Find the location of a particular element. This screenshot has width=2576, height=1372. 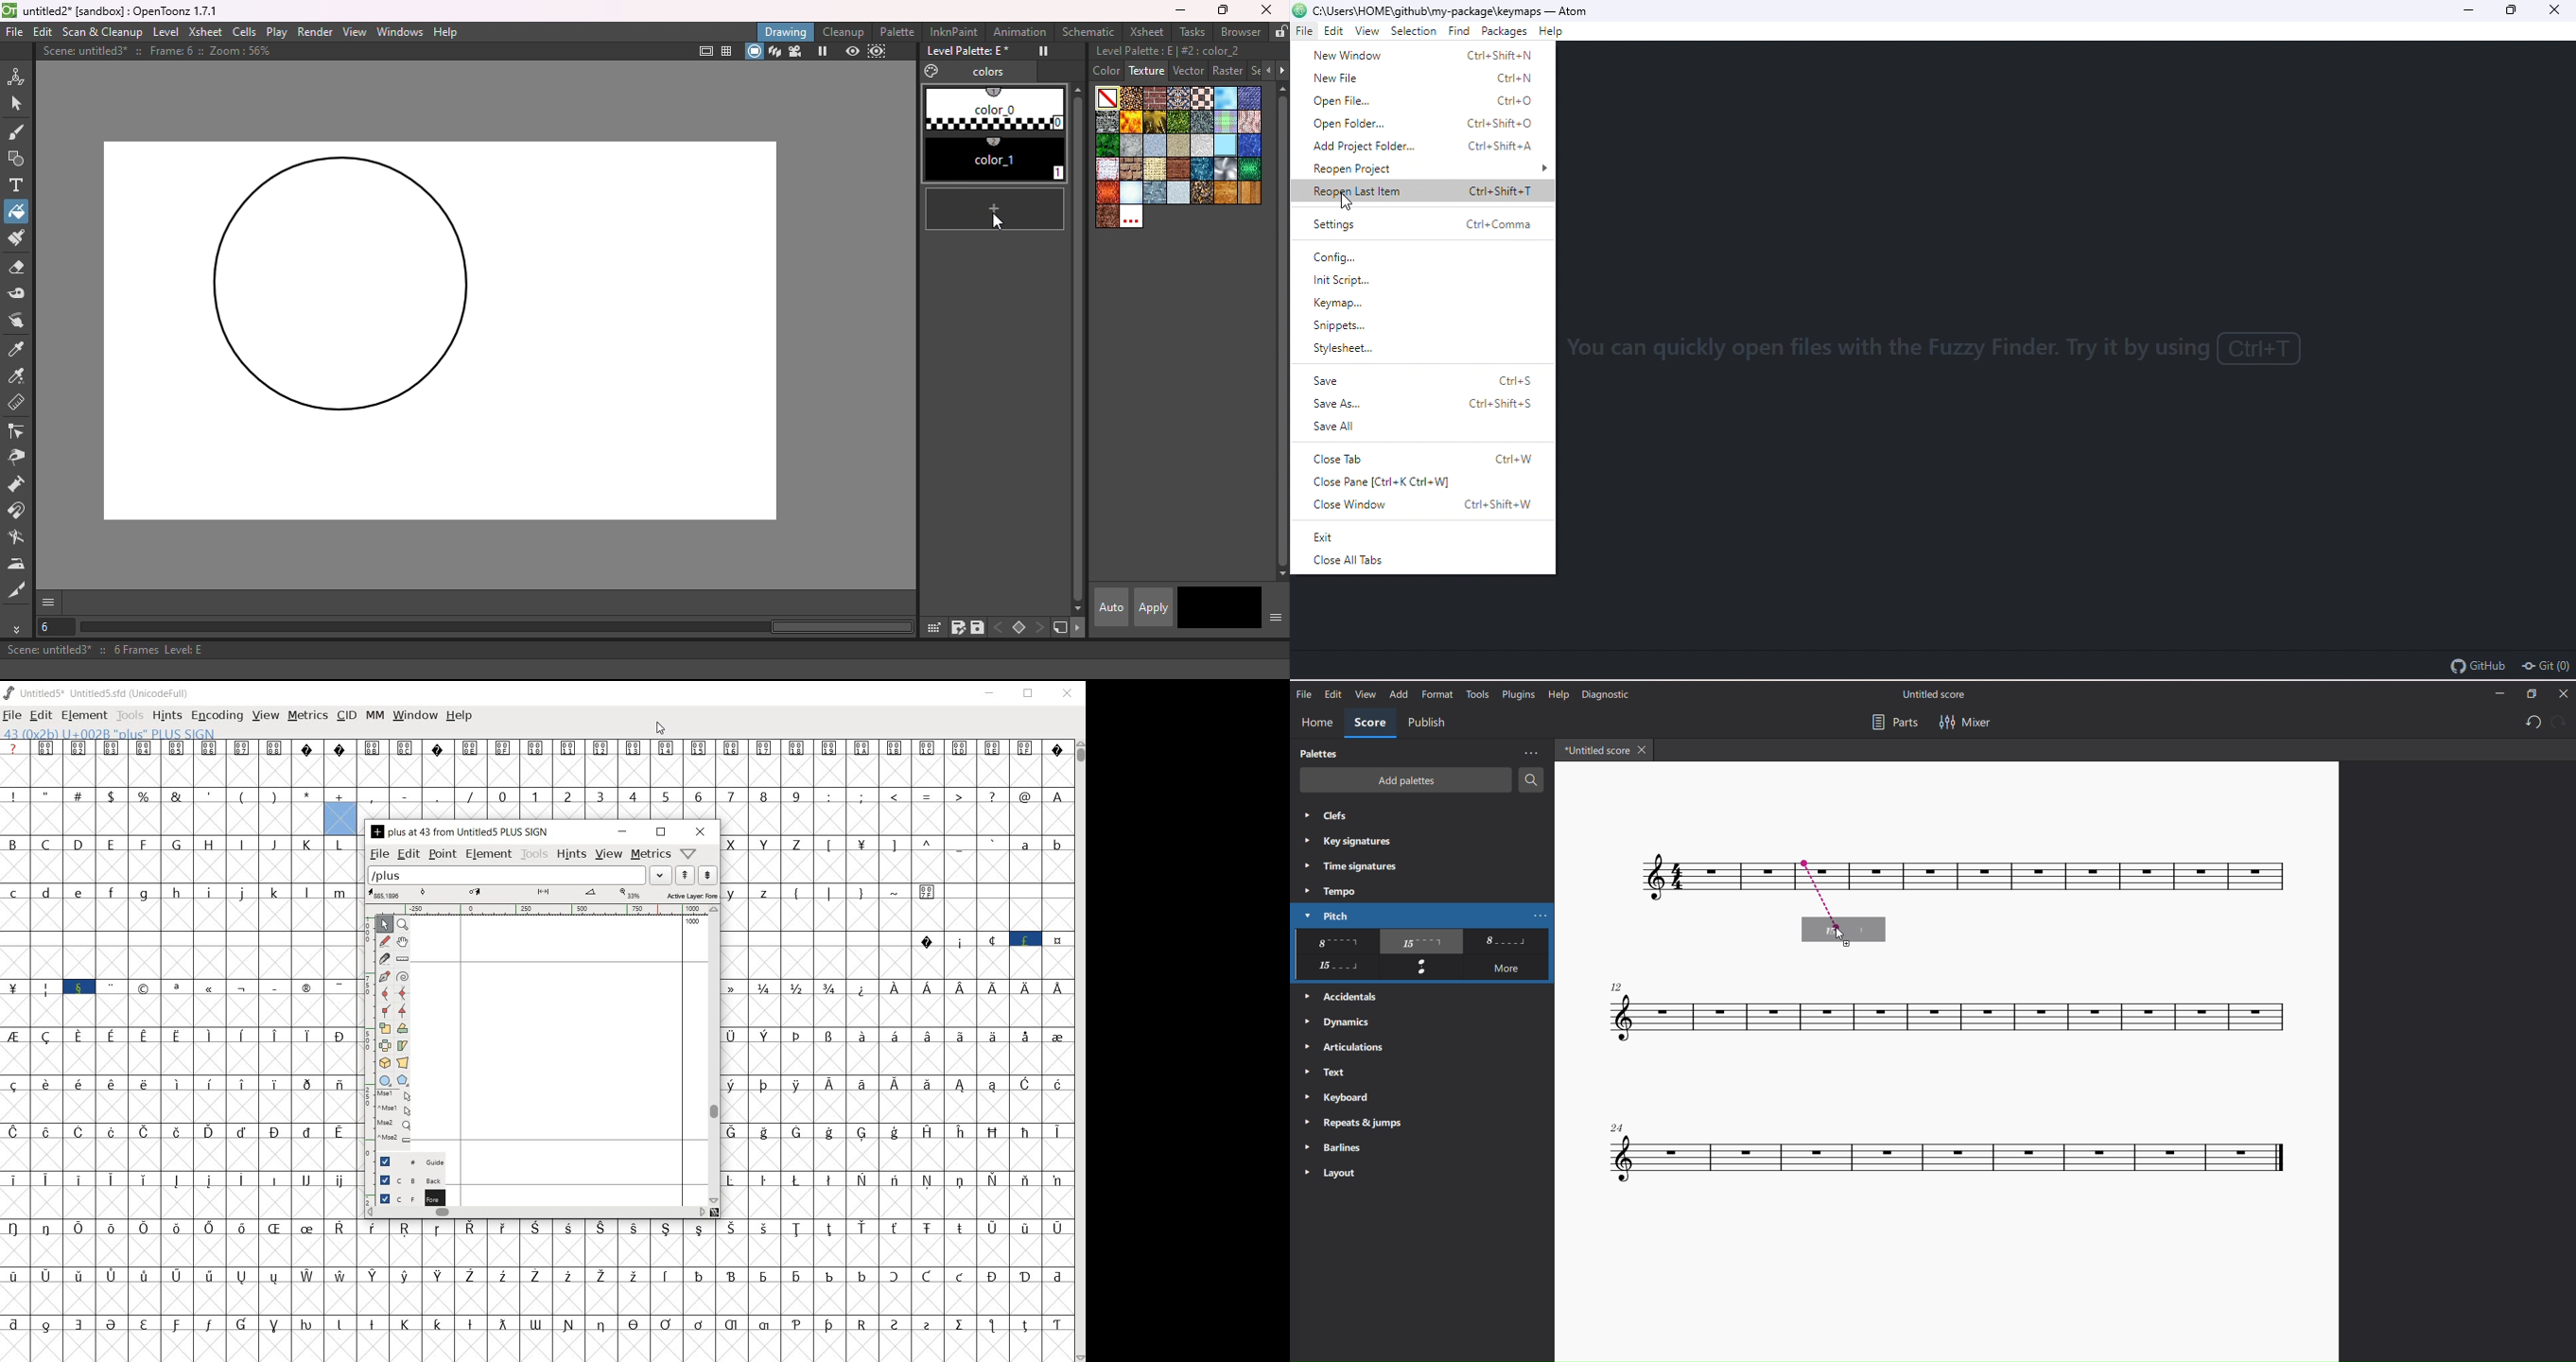

view is located at coordinates (1369, 30).